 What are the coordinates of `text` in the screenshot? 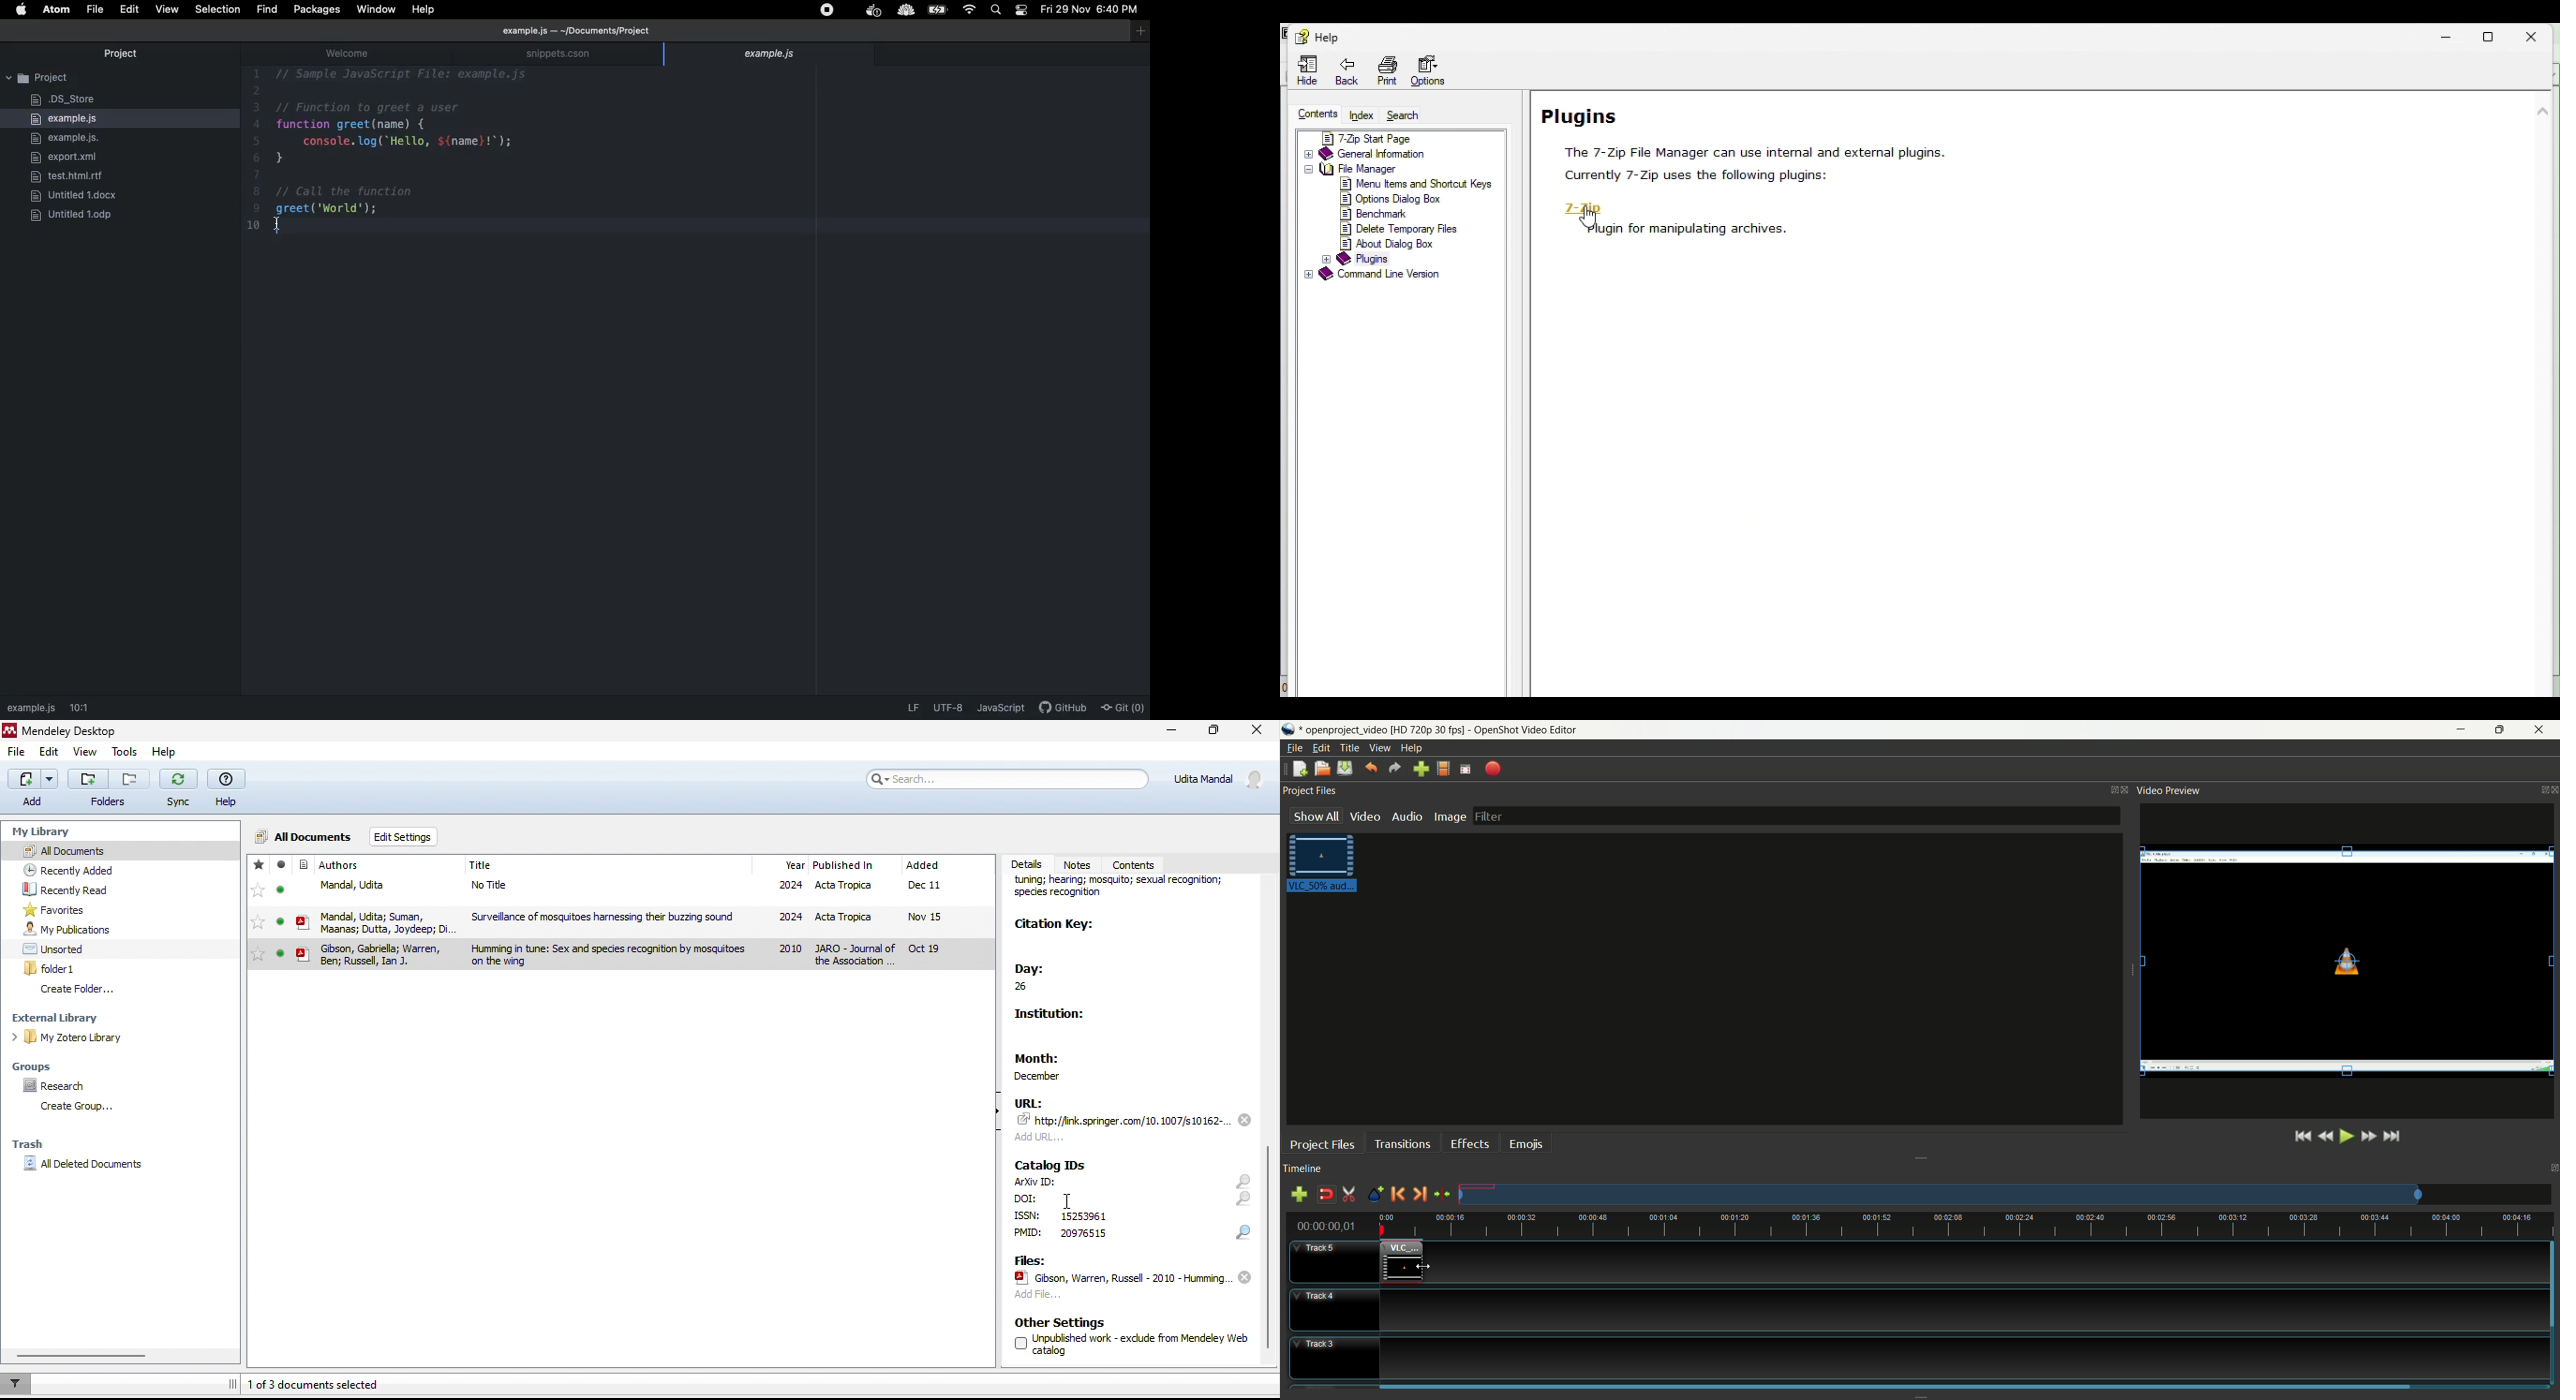 It's located at (1037, 1182).